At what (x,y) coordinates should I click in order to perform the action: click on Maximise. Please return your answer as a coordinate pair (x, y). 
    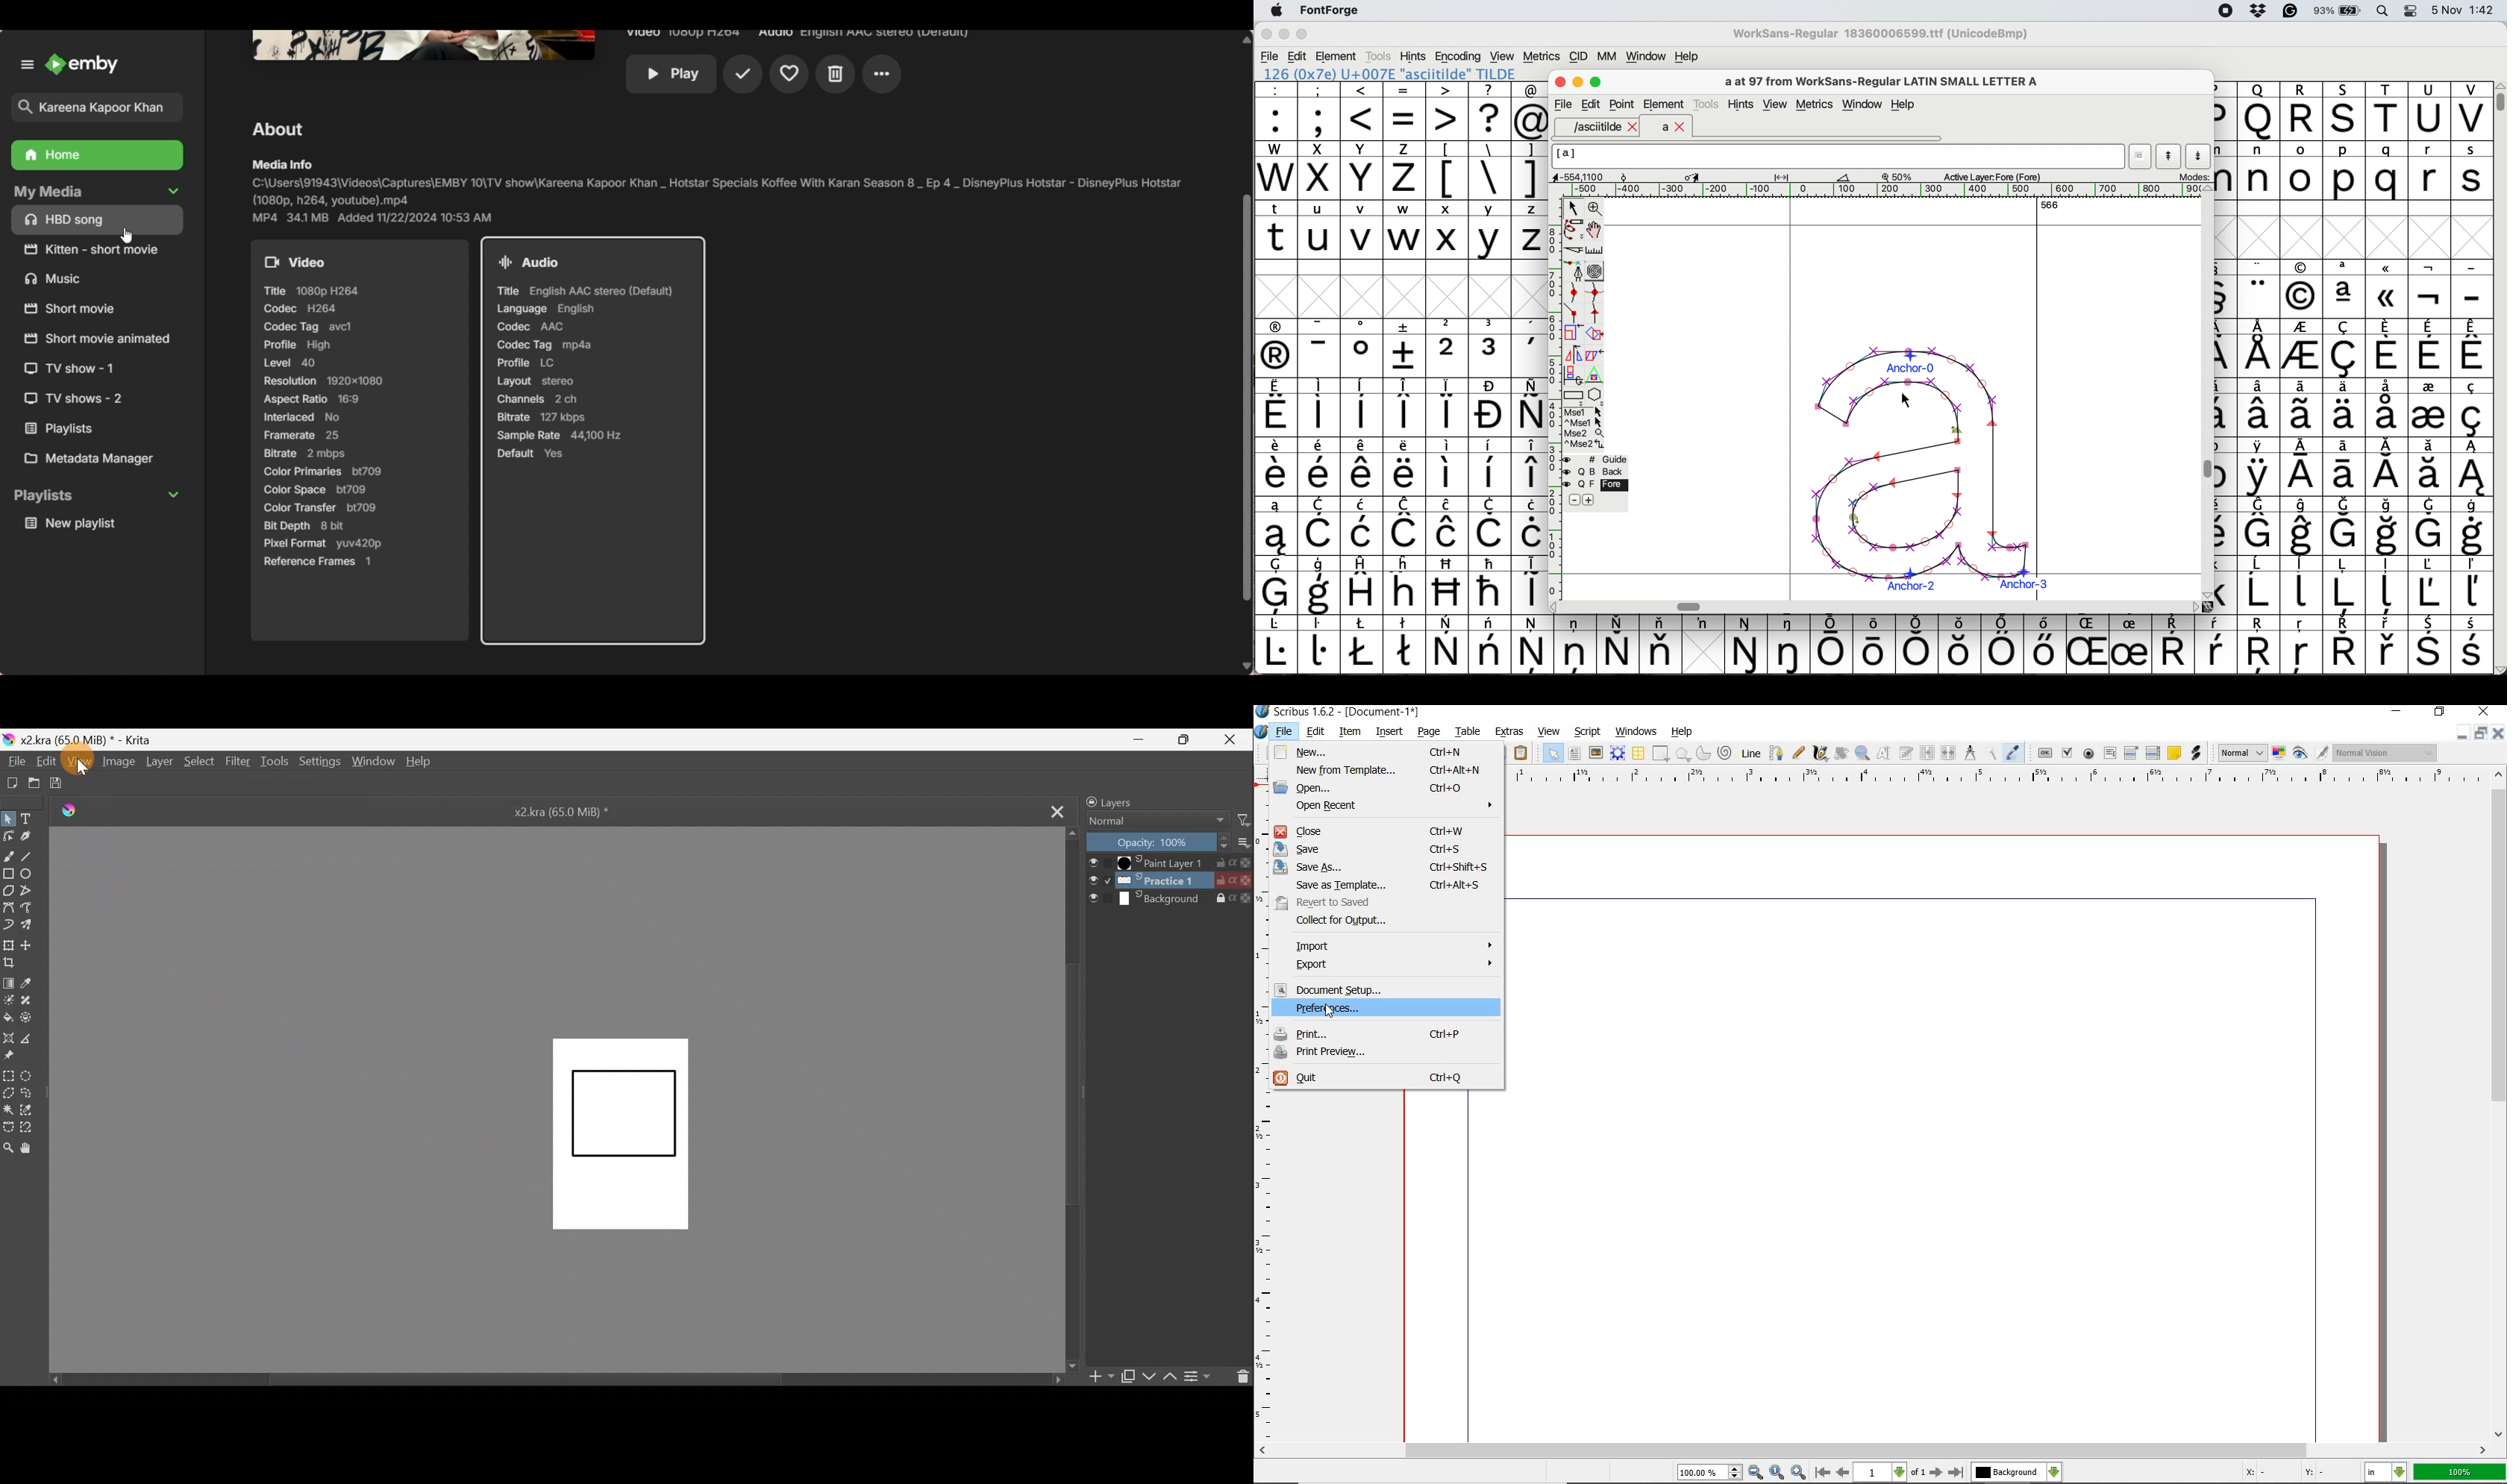
    Looking at the image, I should click on (1598, 82).